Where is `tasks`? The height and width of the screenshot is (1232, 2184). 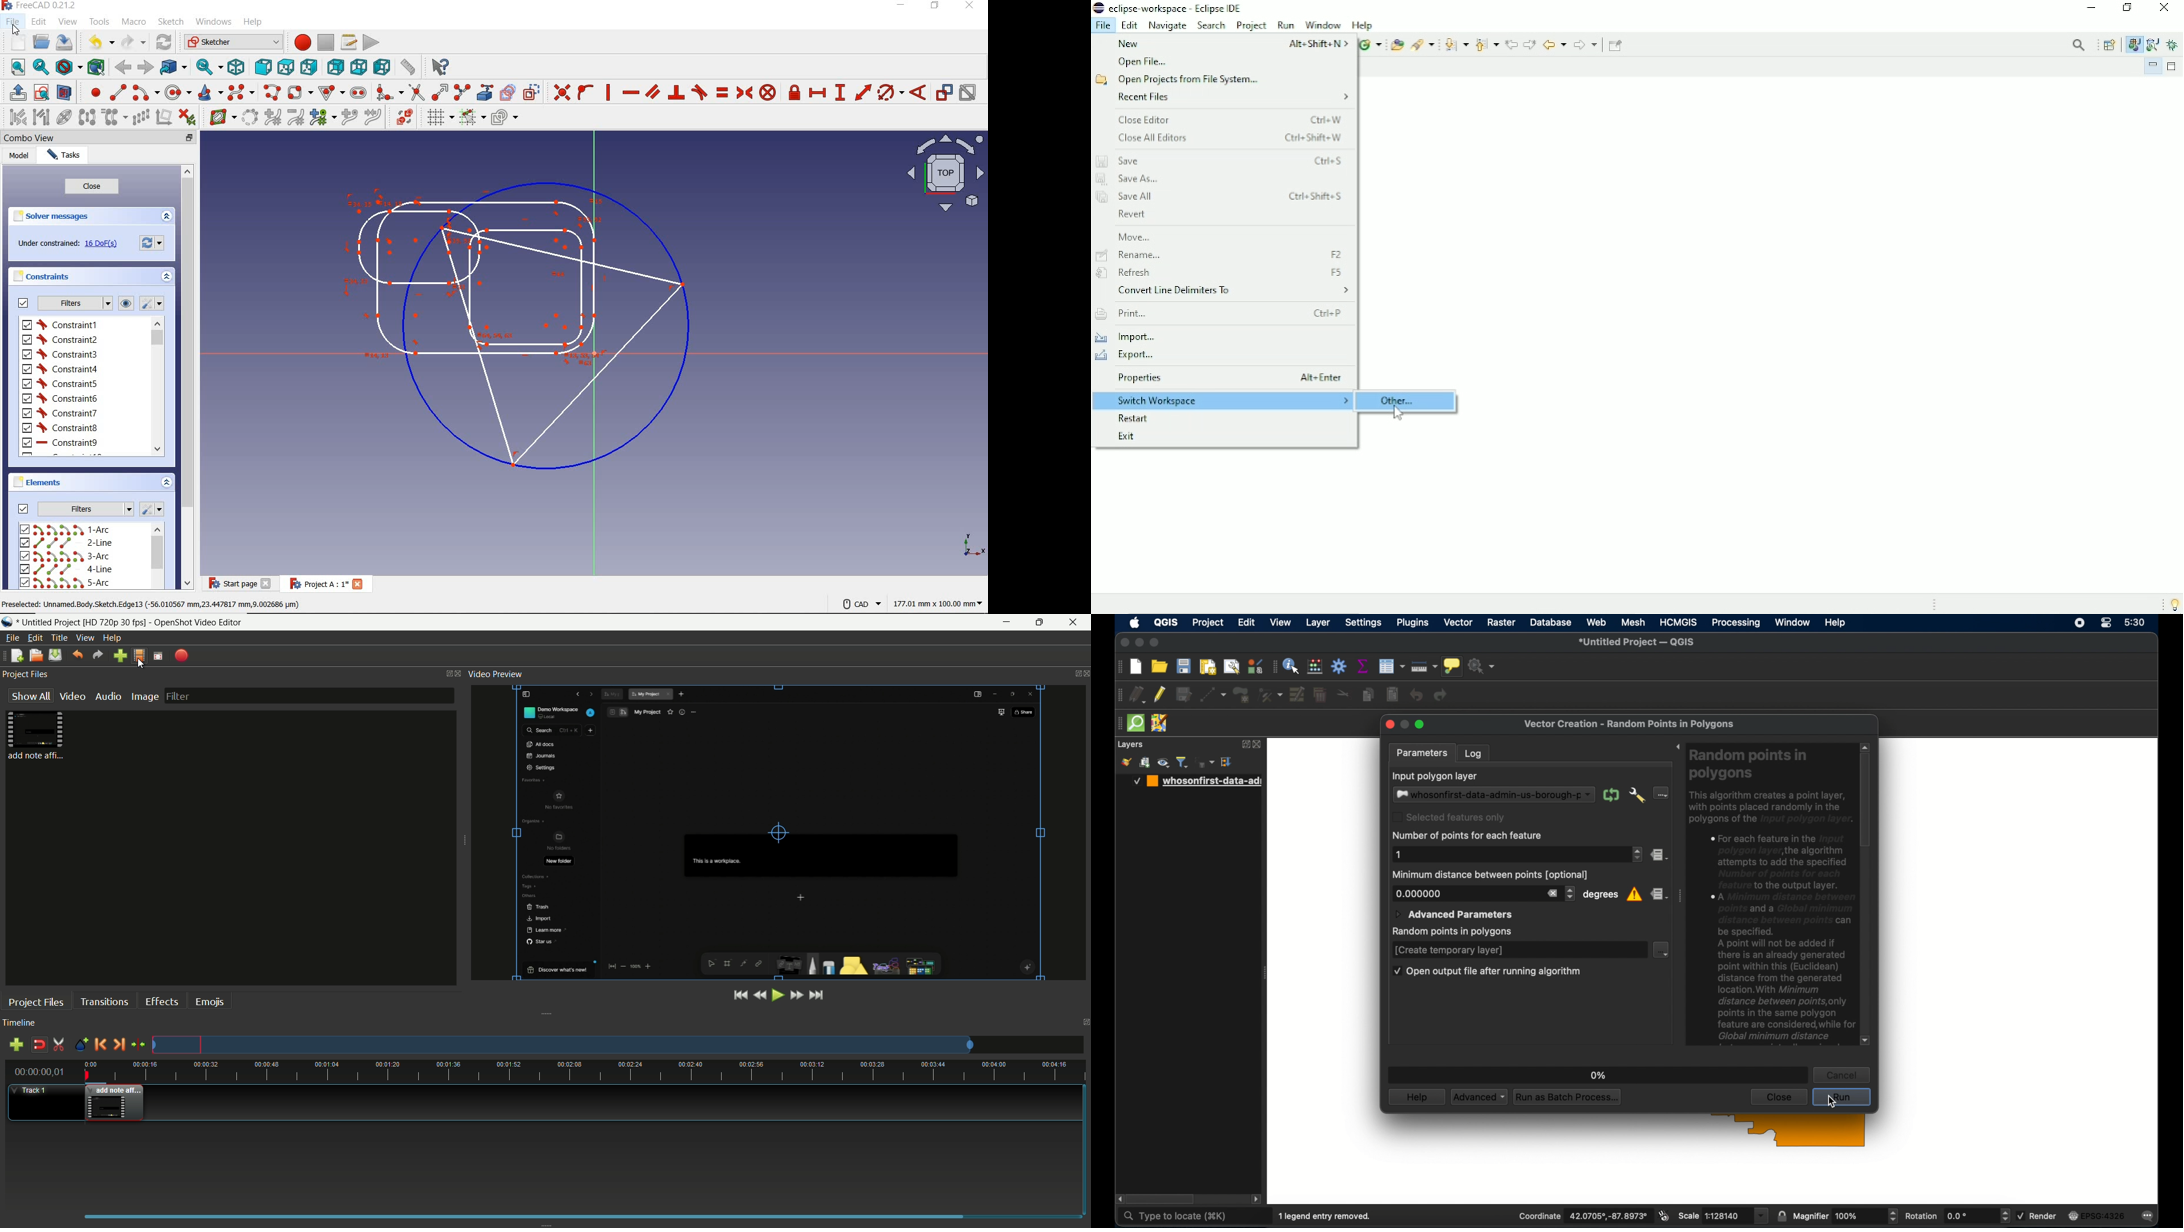 tasks is located at coordinates (67, 156).